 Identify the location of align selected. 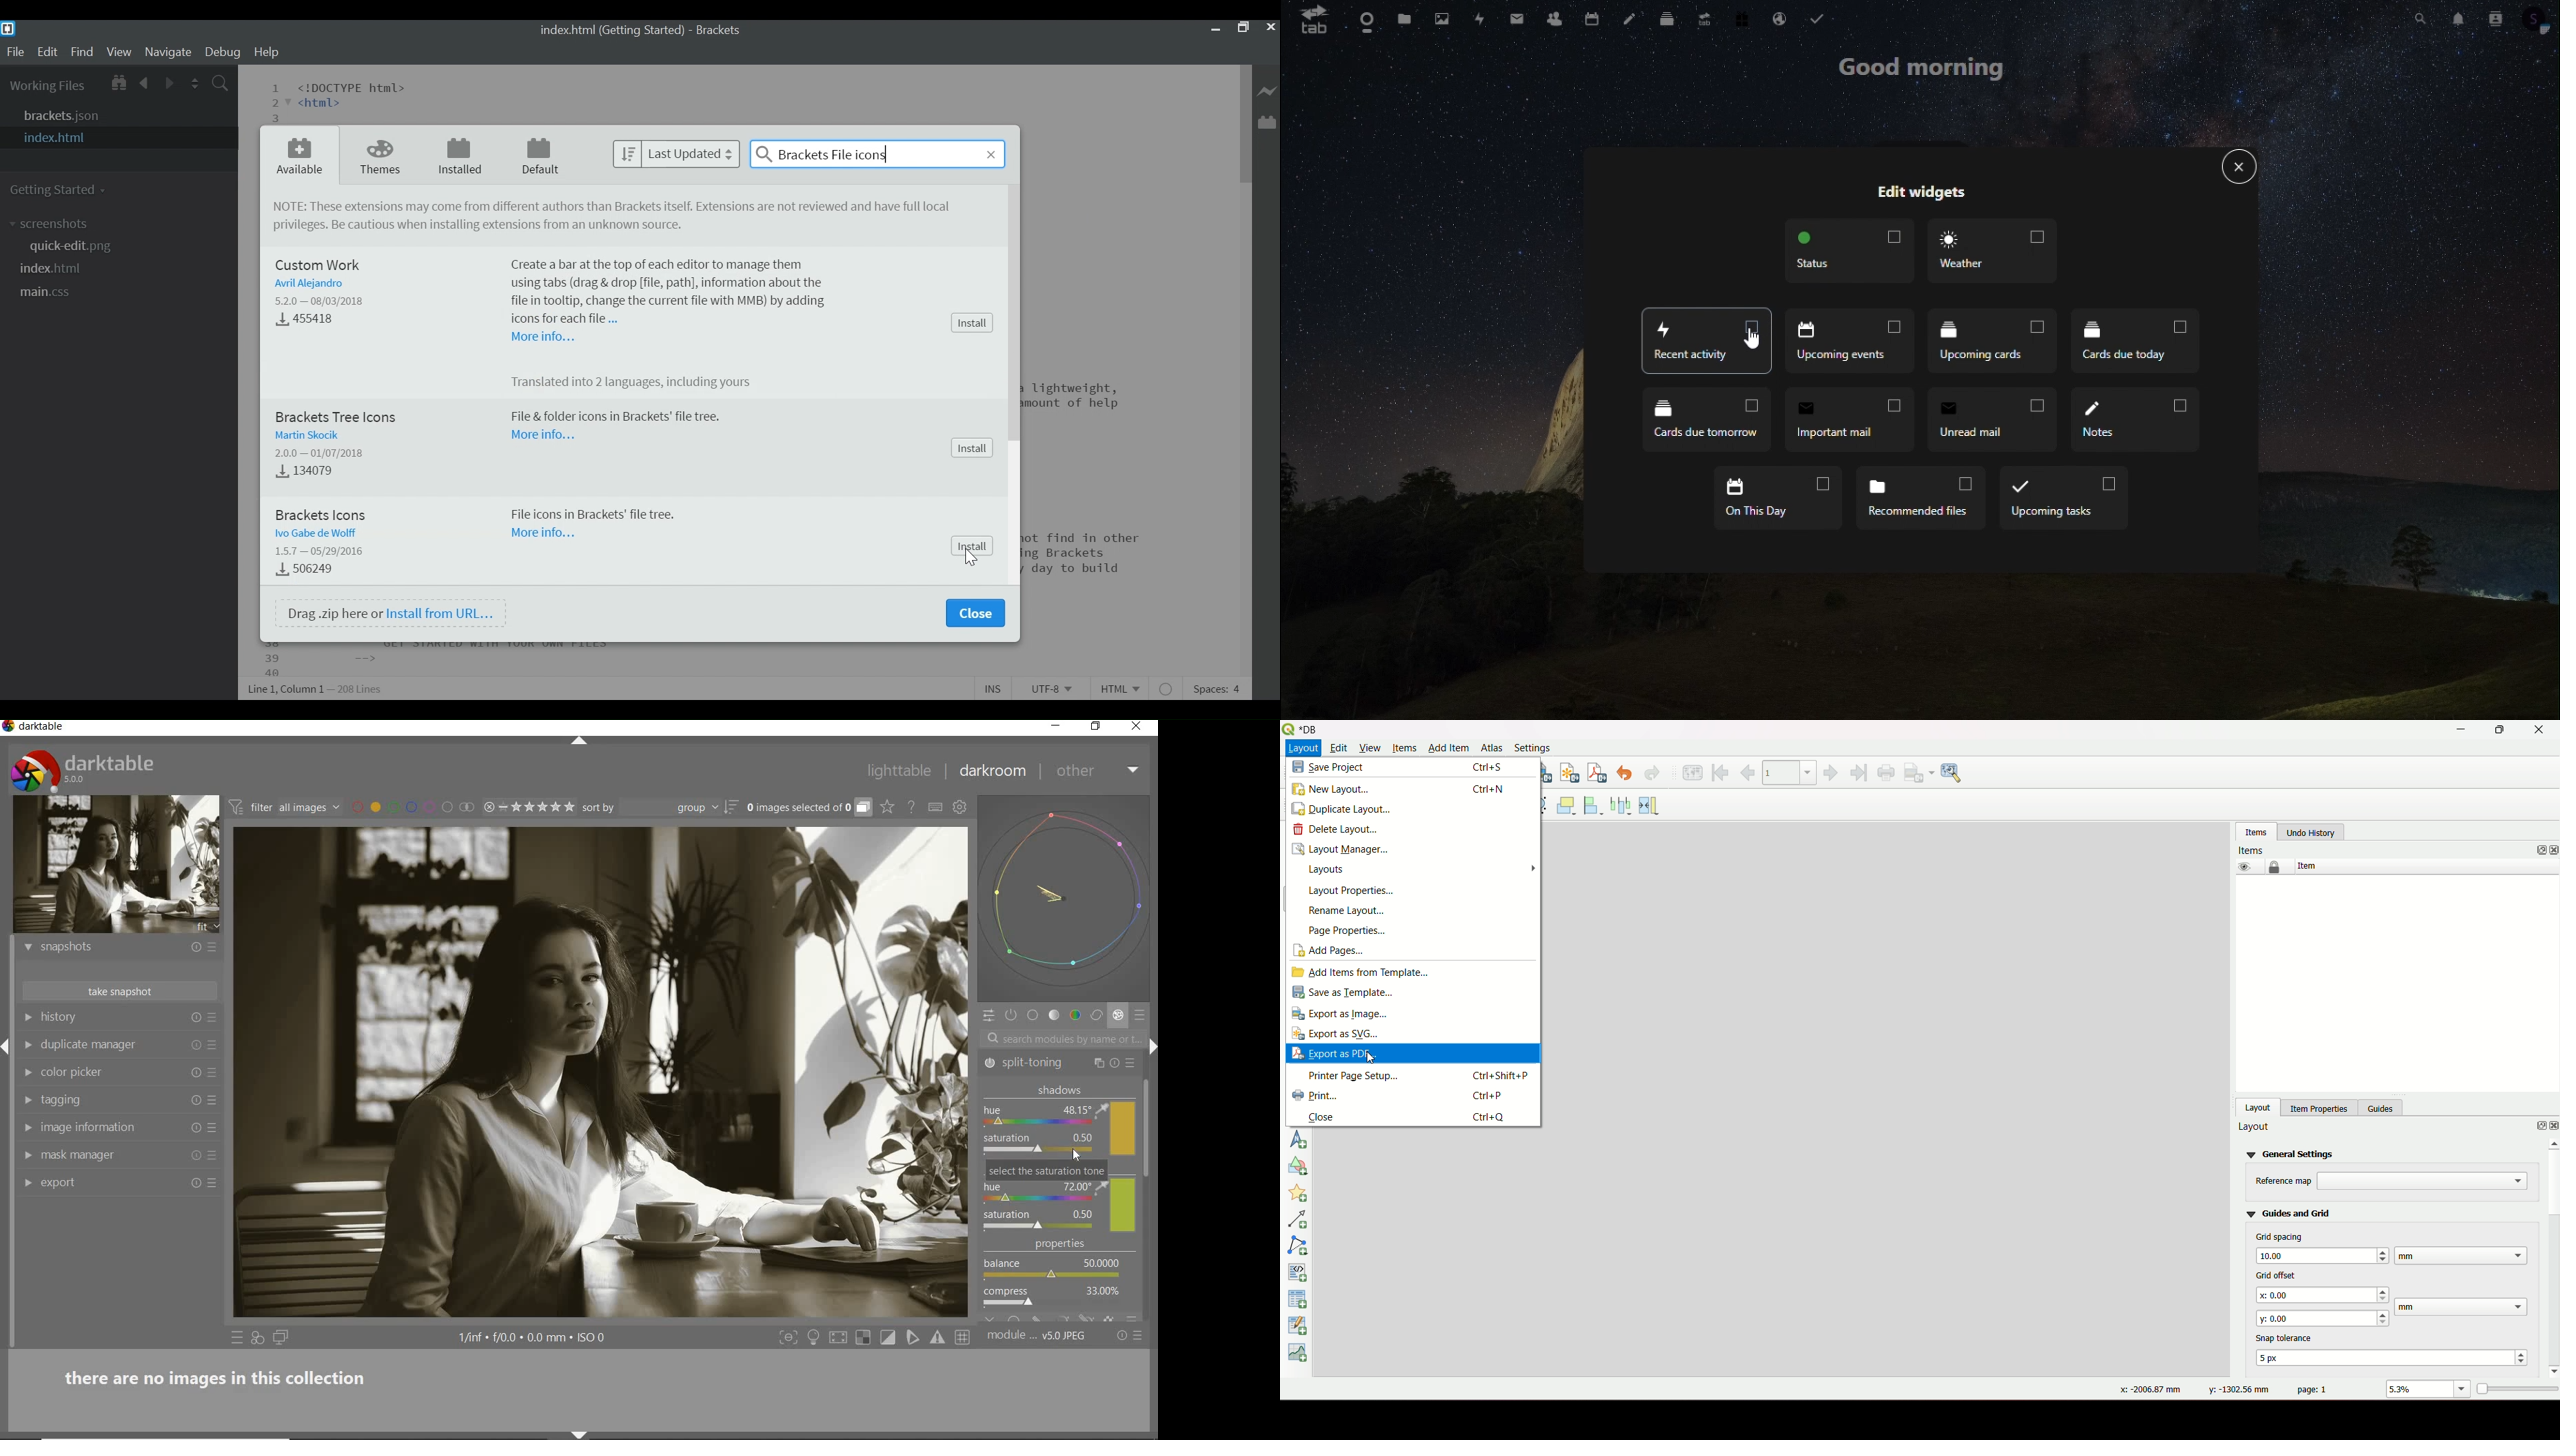
(1595, 805).